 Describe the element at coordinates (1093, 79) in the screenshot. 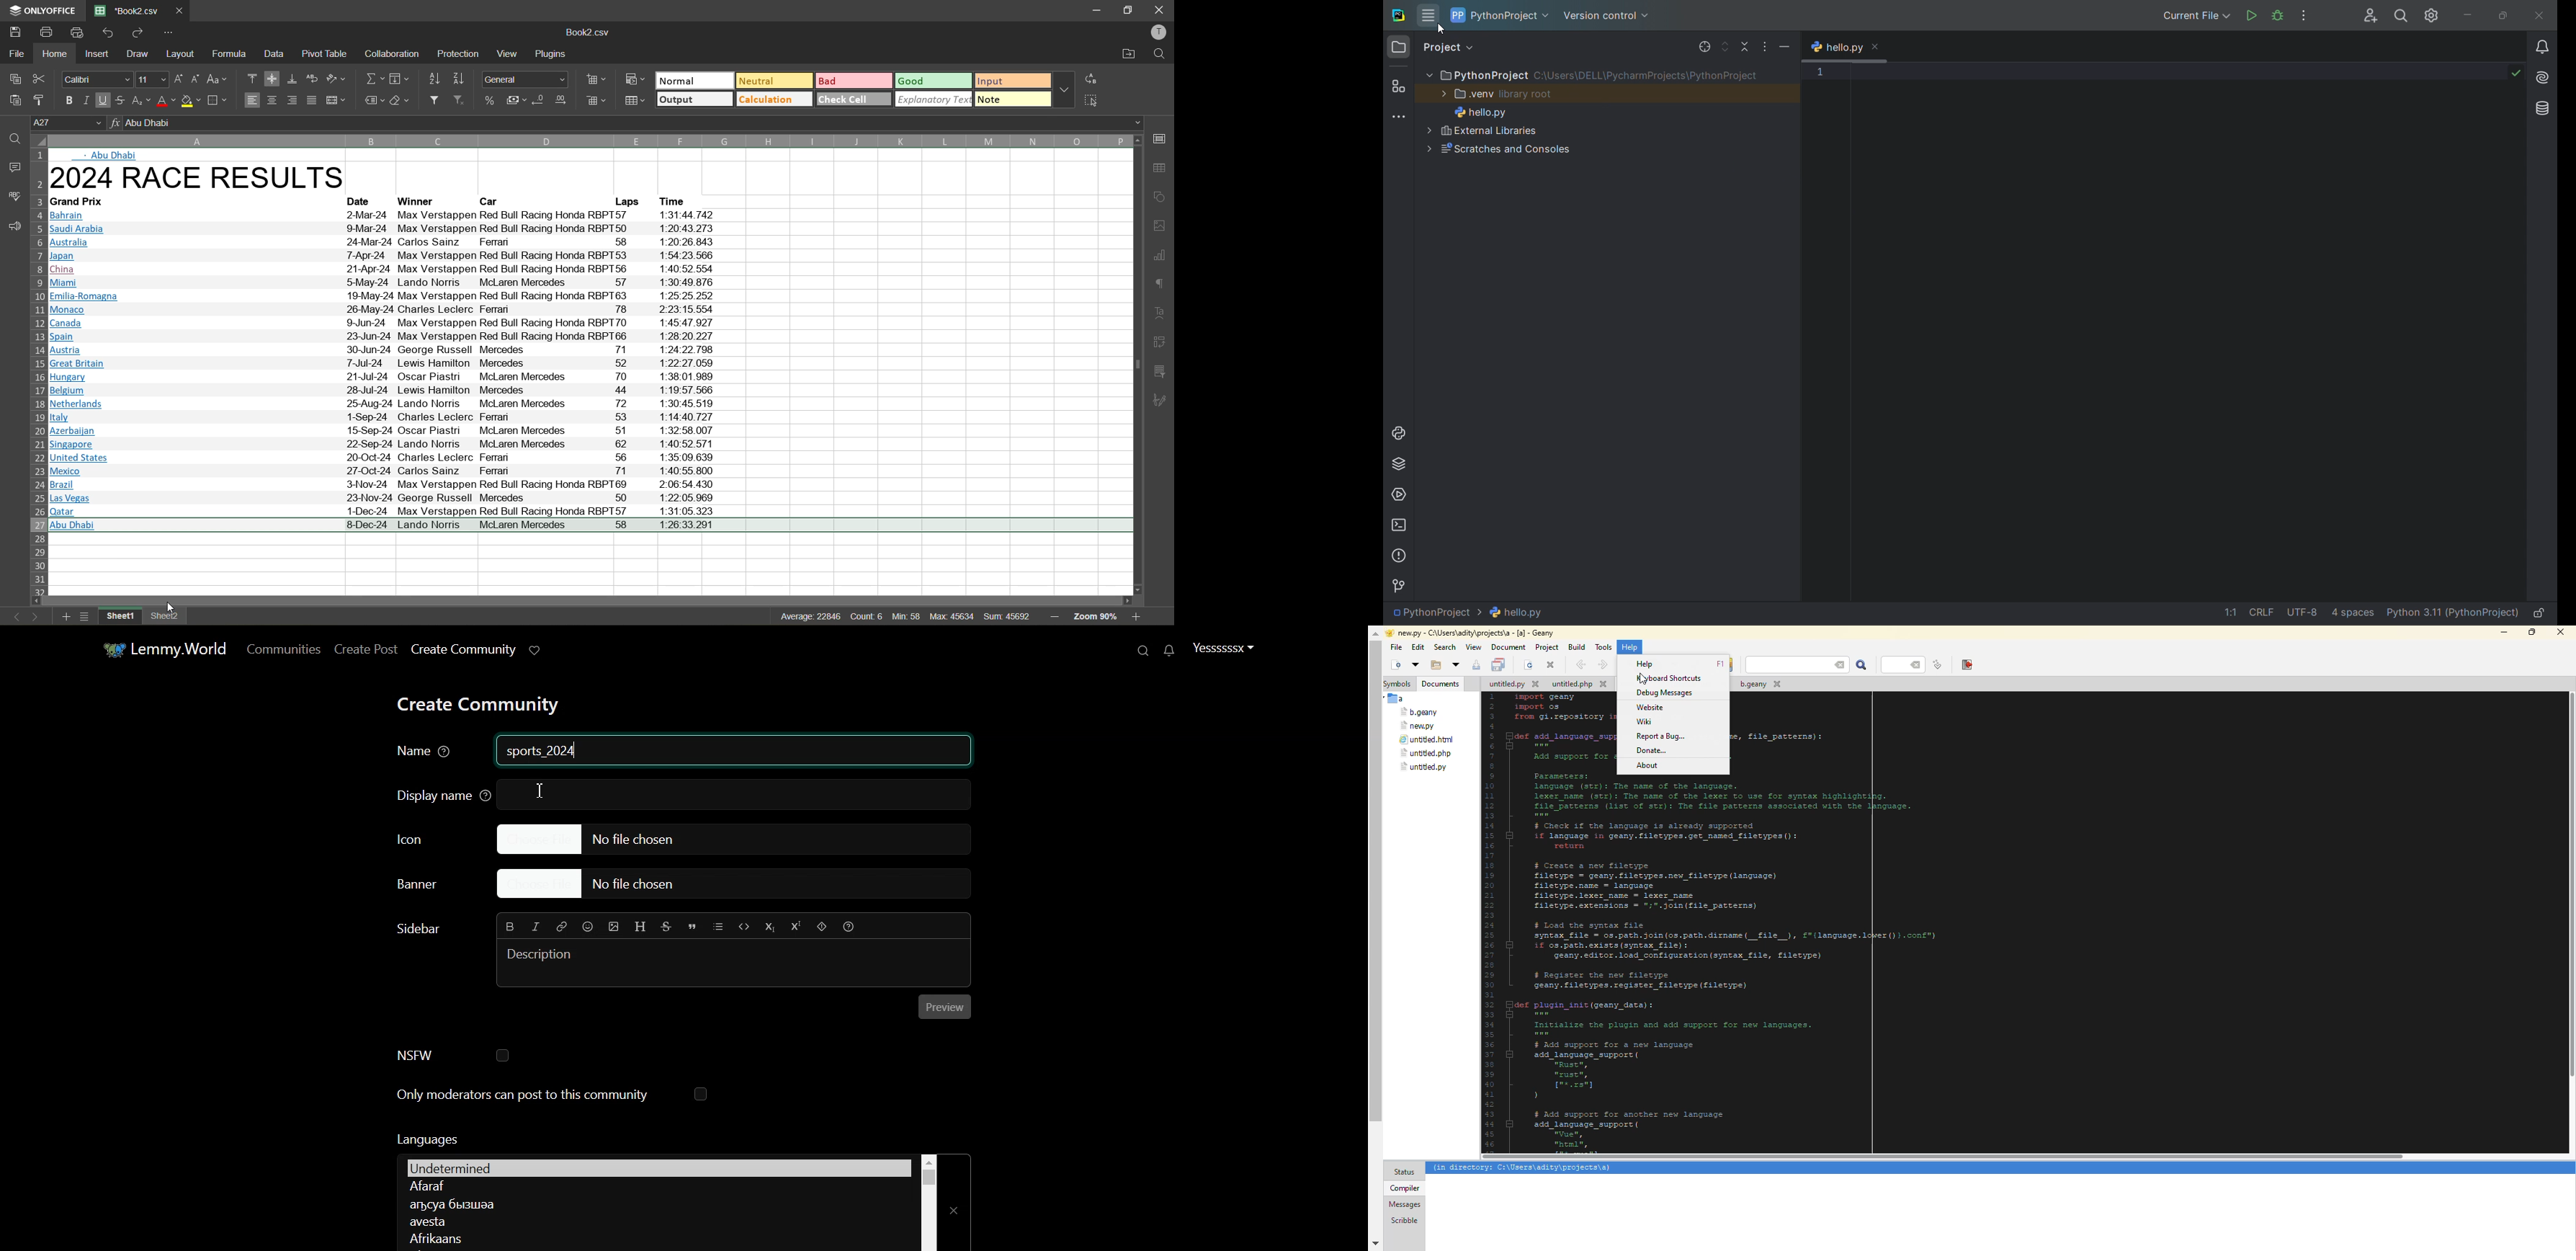

I see `replace` at that location.